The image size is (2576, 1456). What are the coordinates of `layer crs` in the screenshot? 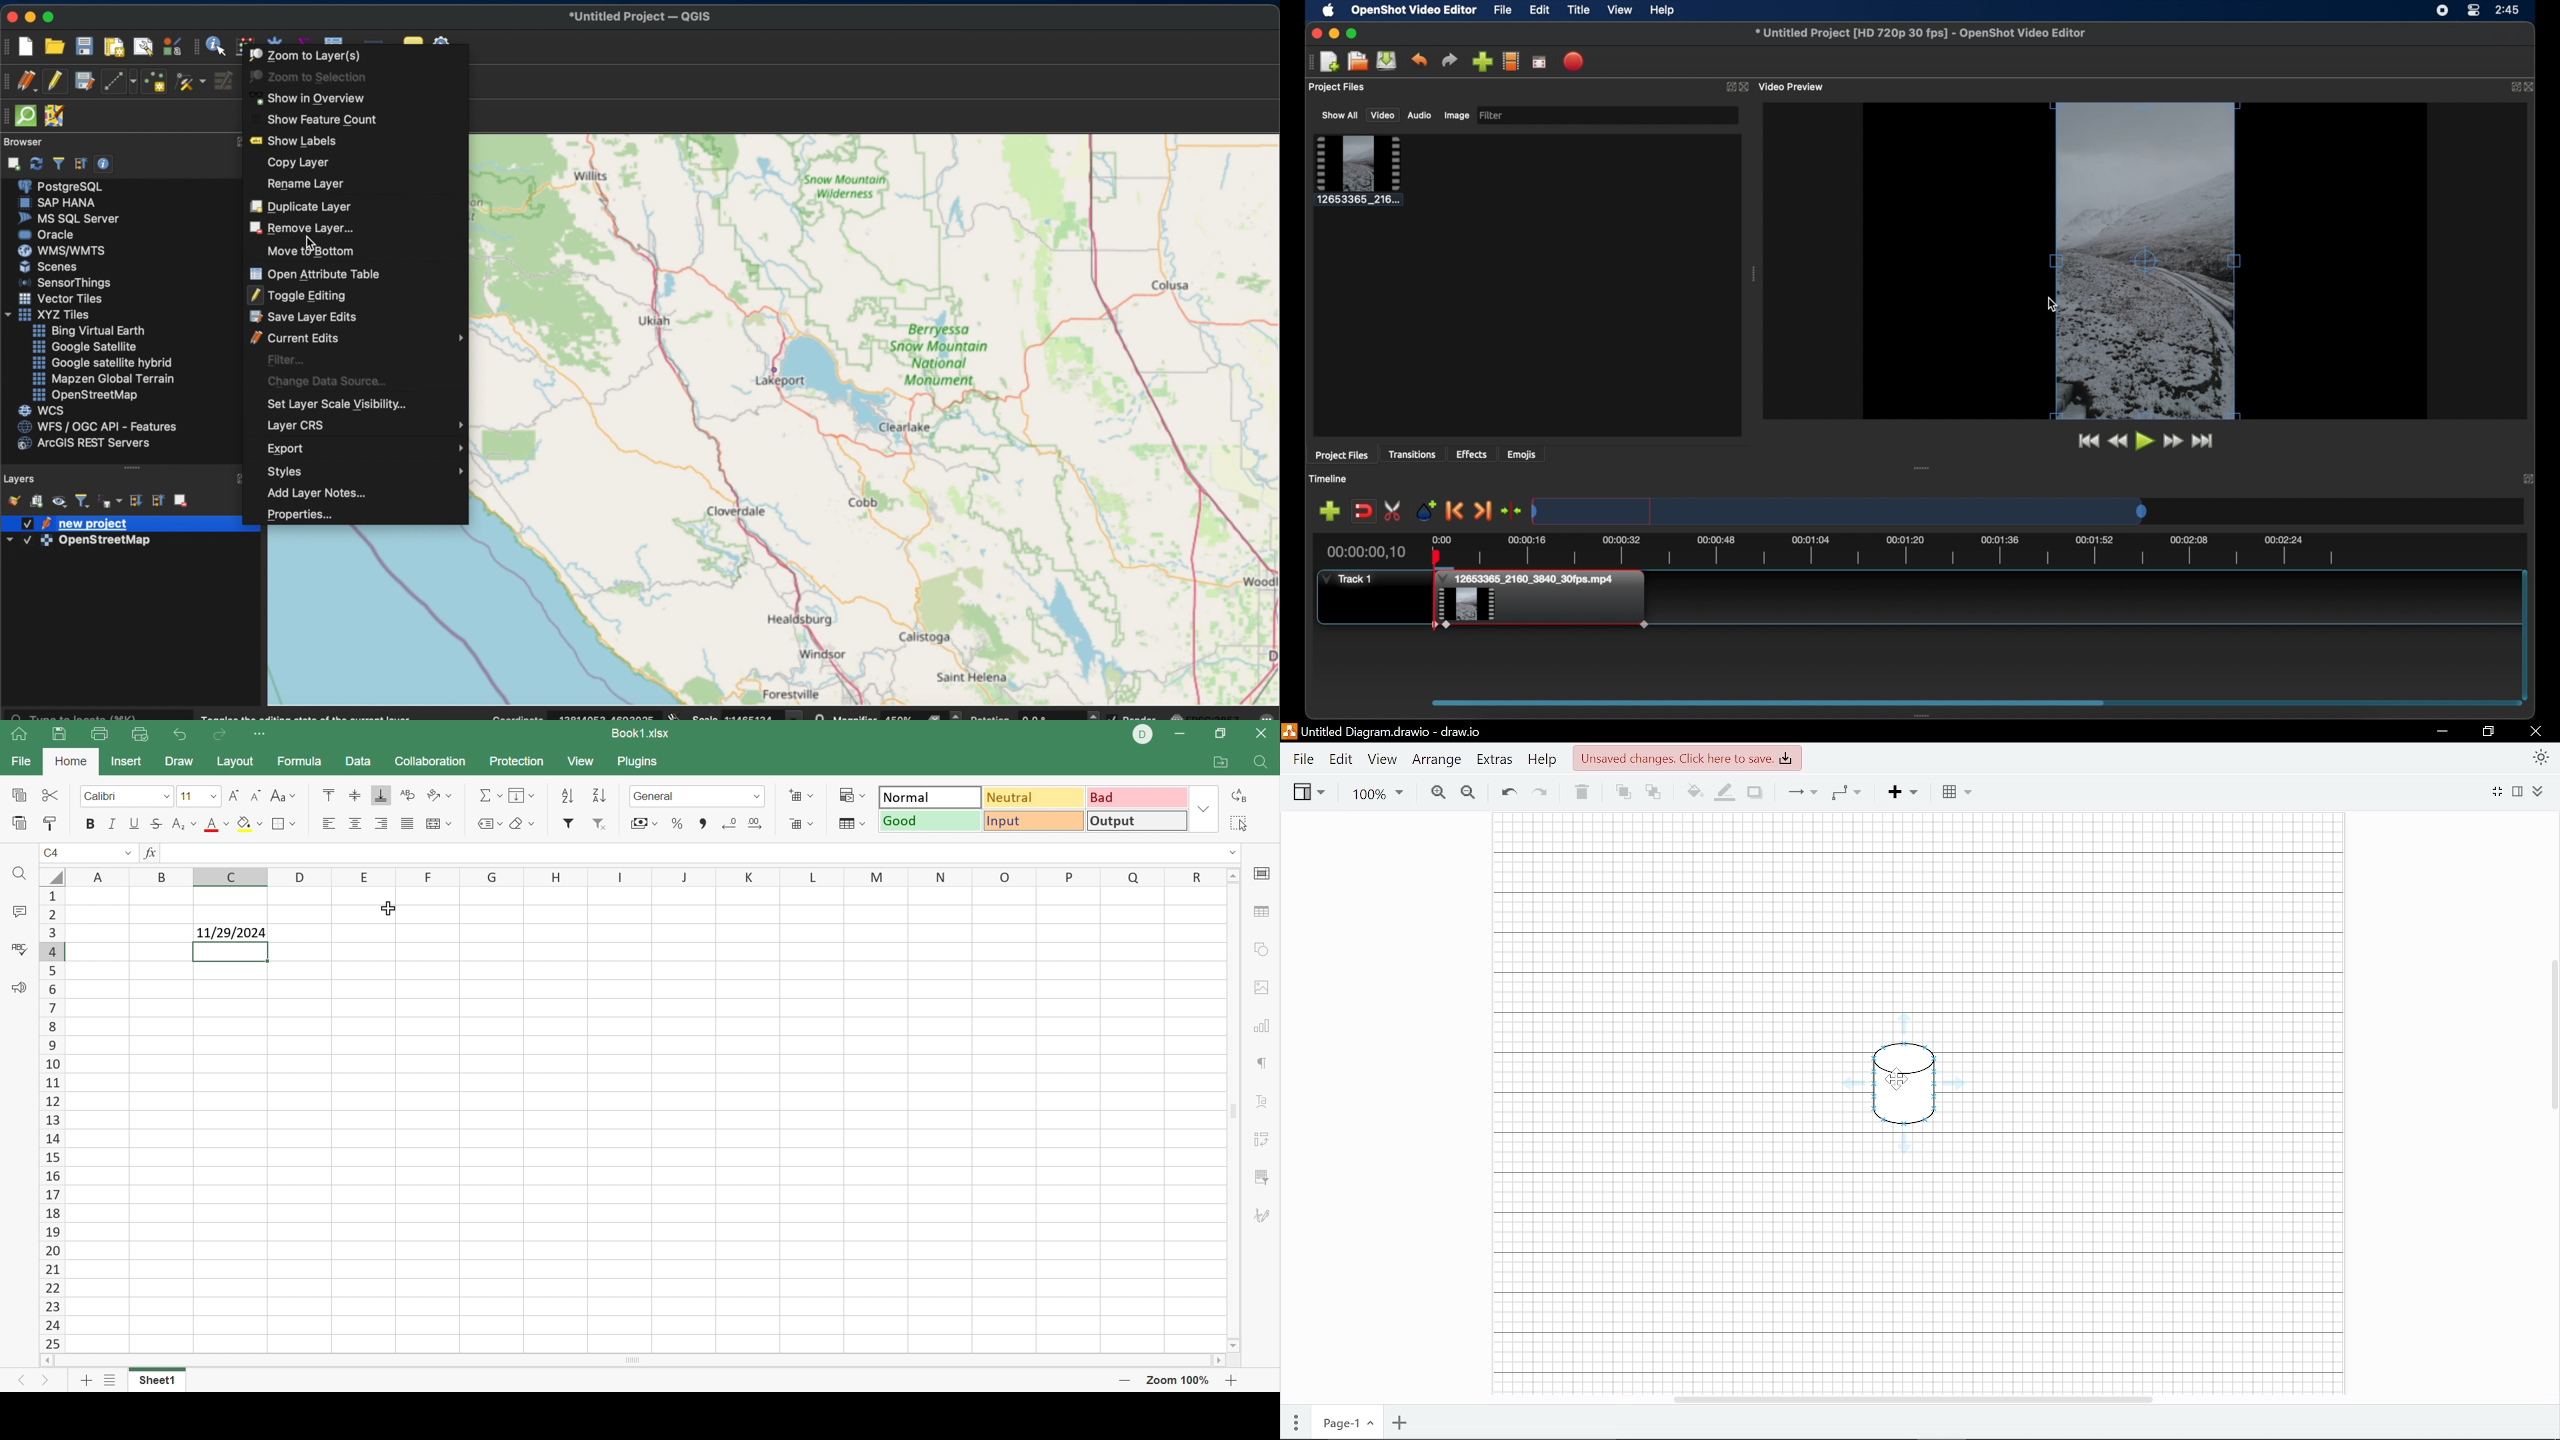 It's located at (368, 423).